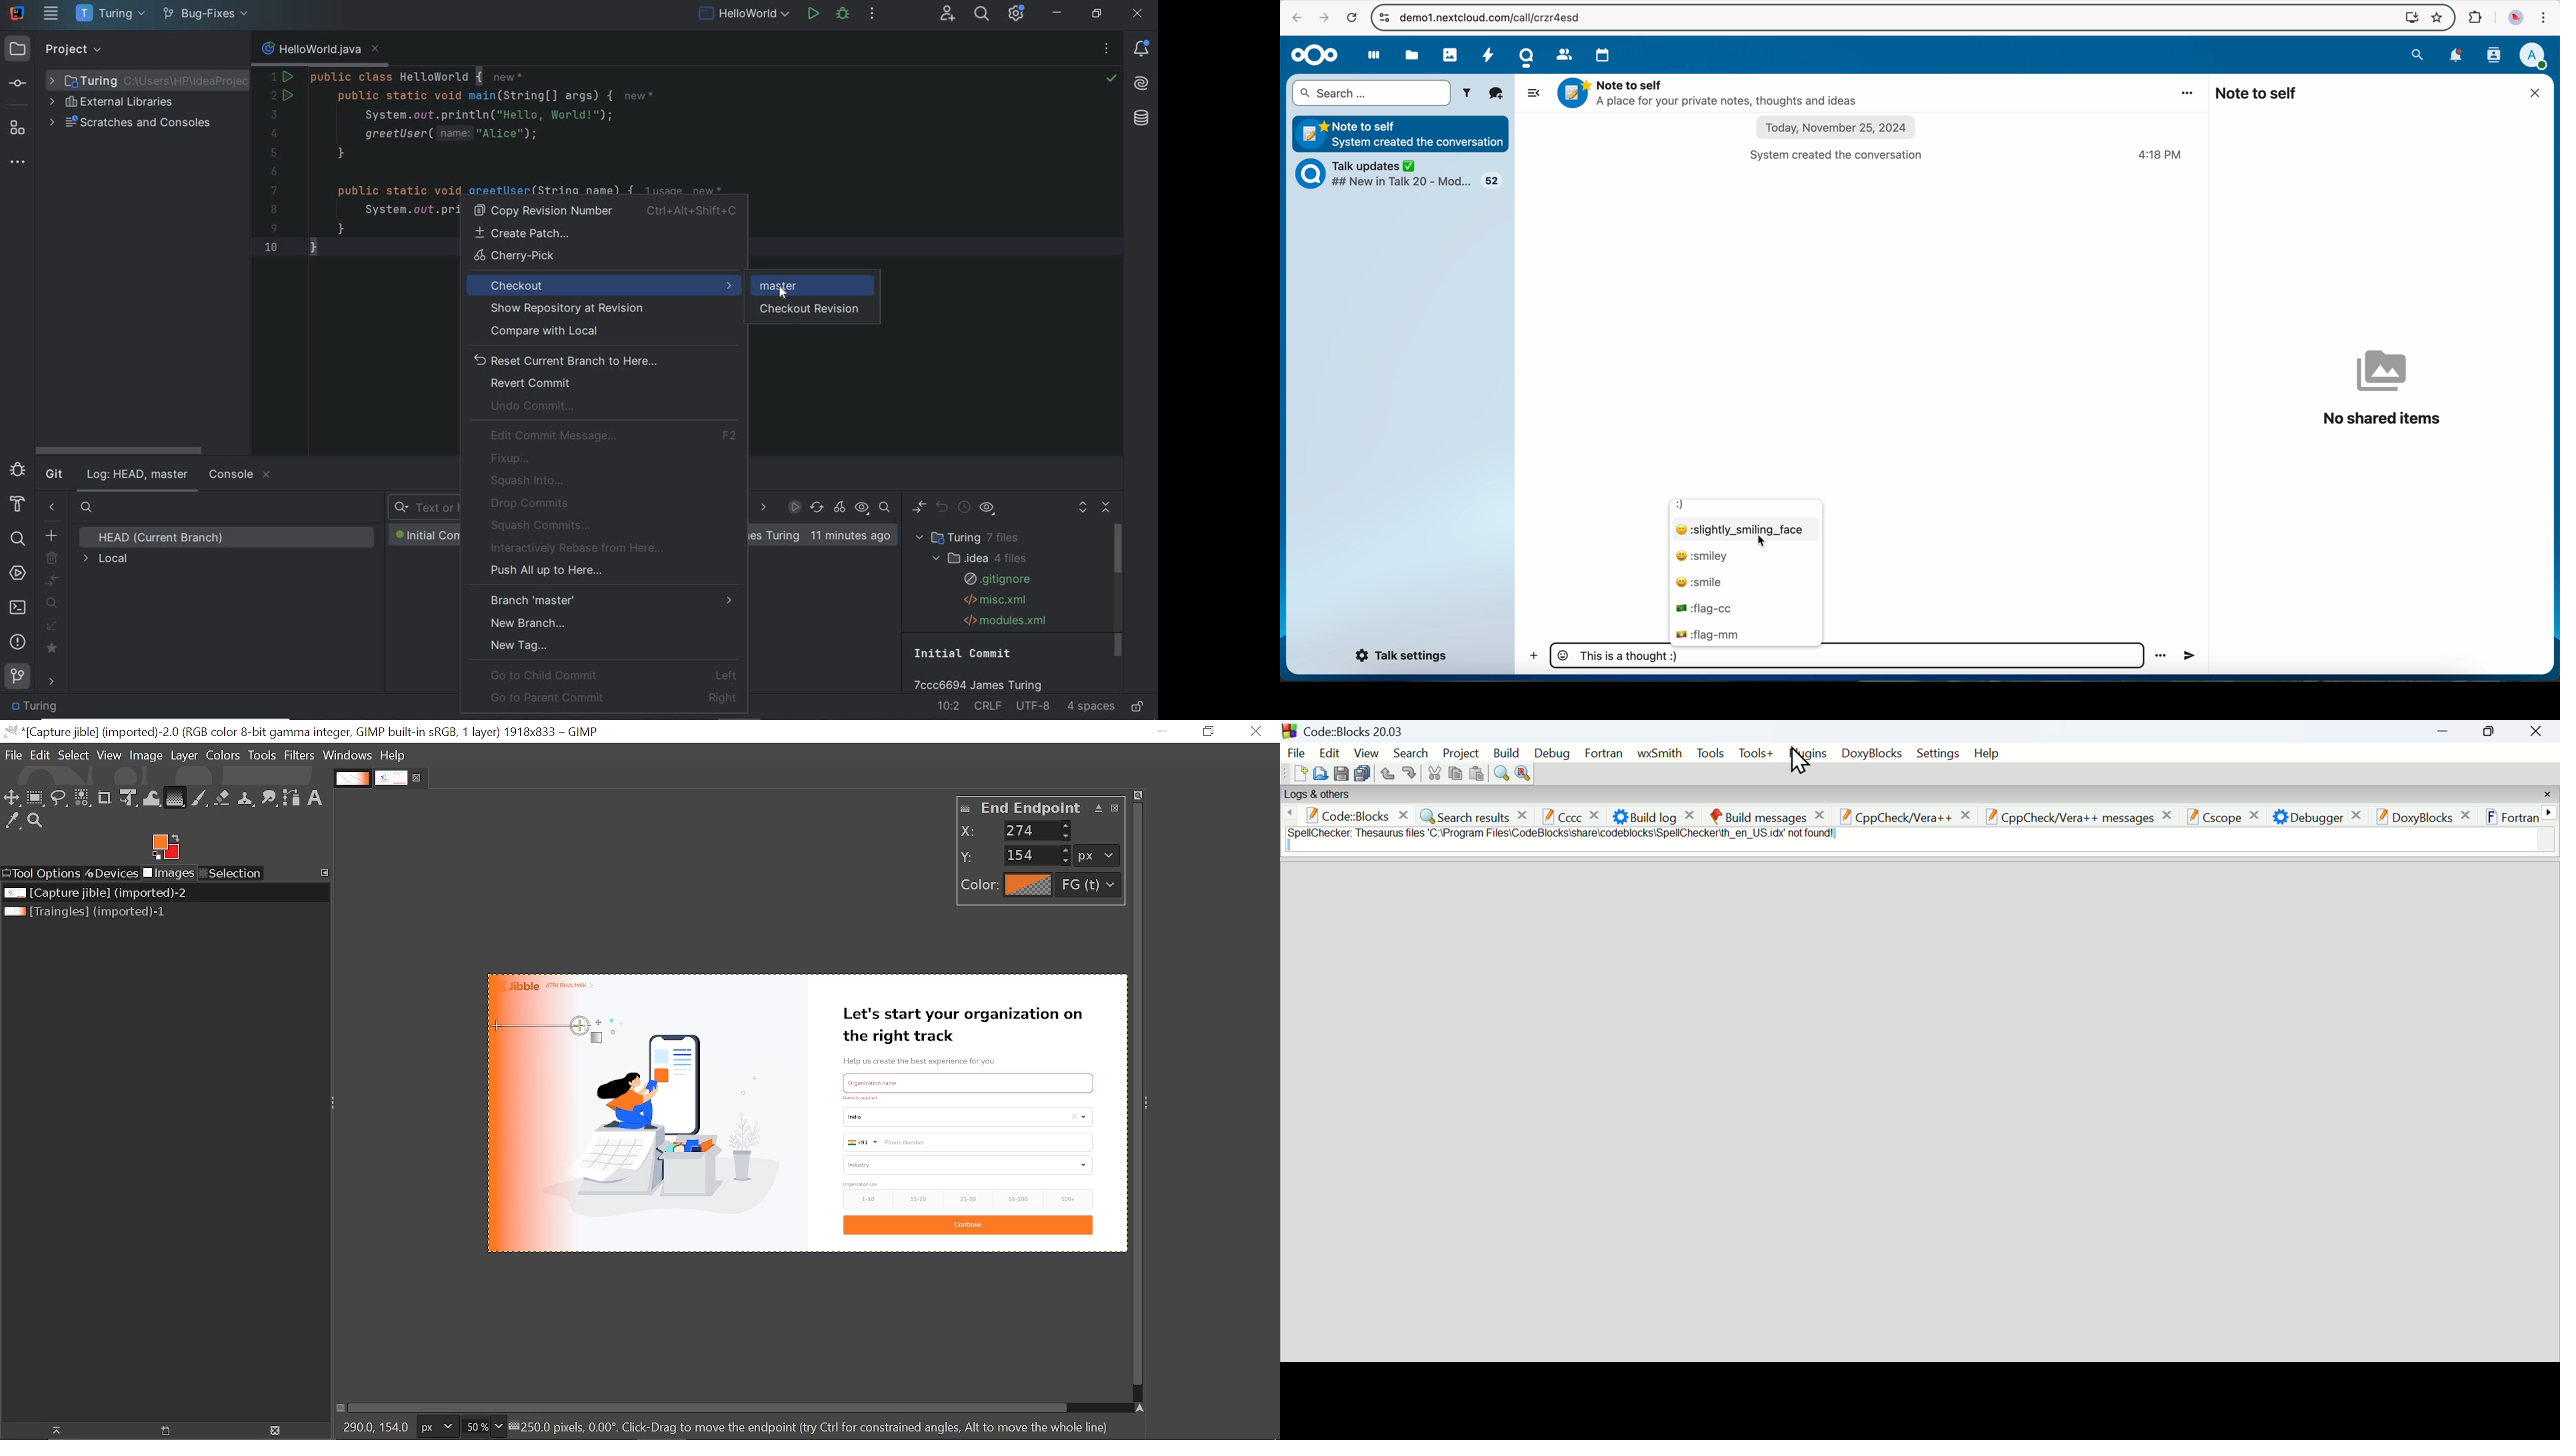 The width and height of the screenshot is (2576, 1456). Describe the element at coordinates (107, 560) in the screenshot. I see `LOCAL` at that location.